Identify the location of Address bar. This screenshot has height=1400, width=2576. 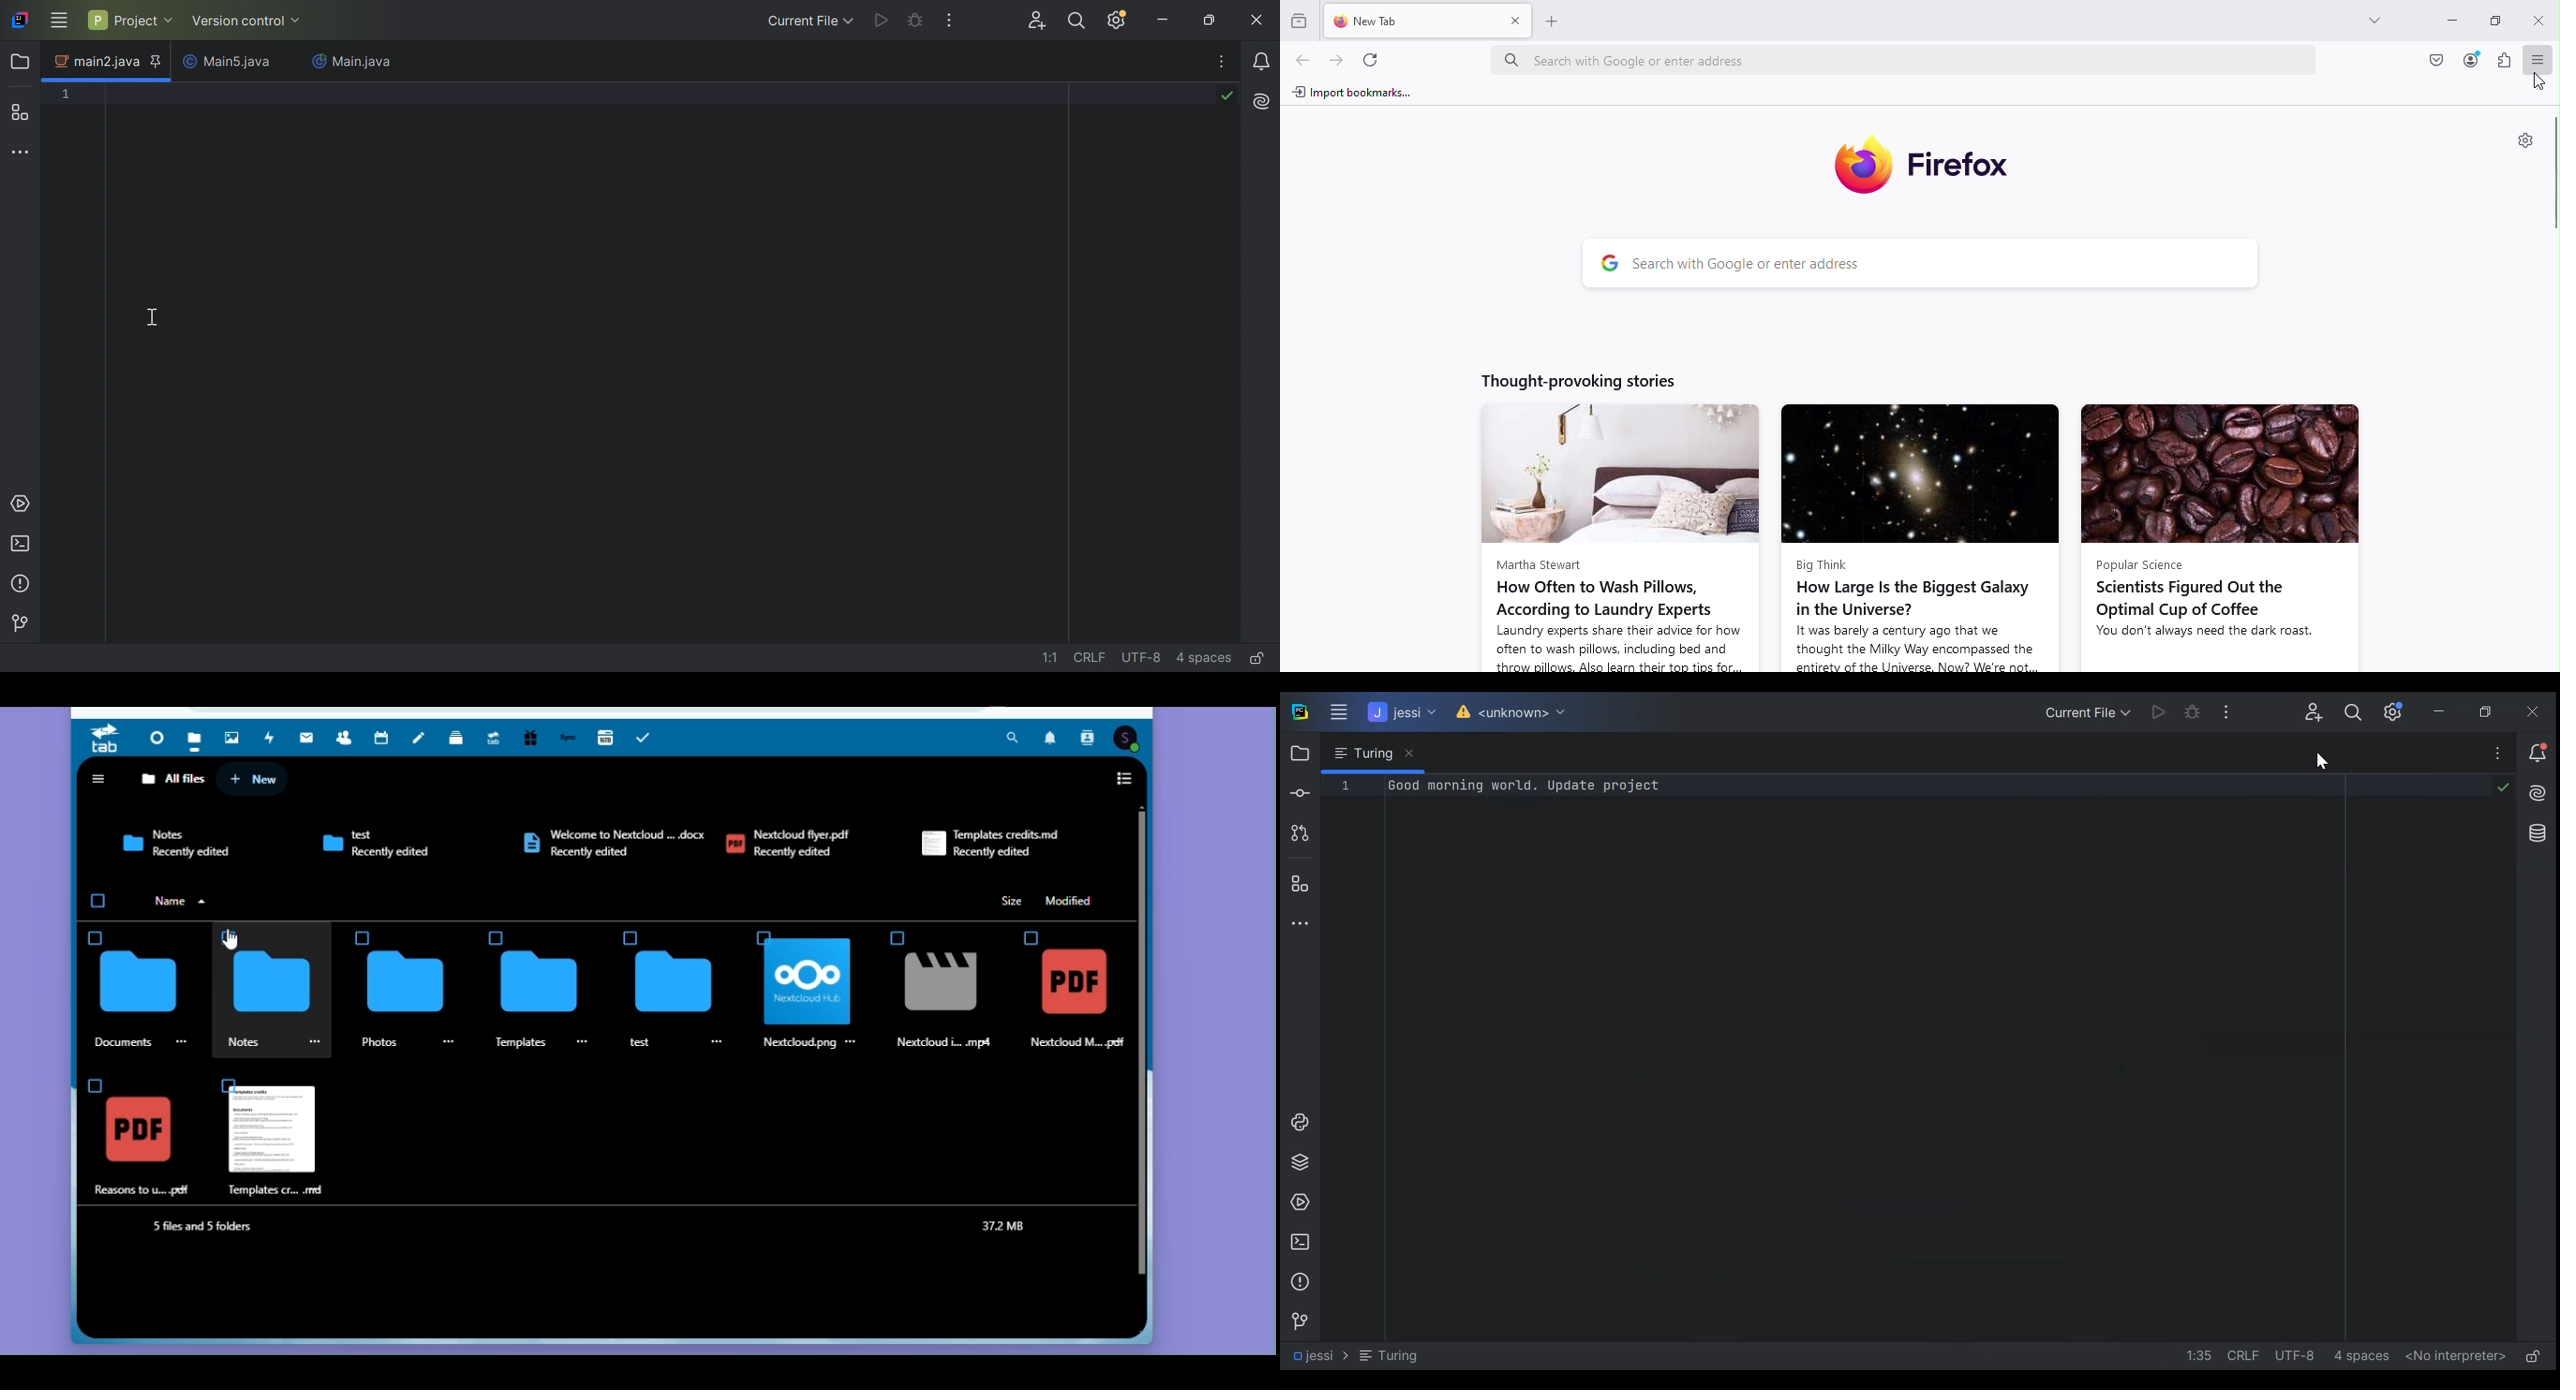
(1912, 59).